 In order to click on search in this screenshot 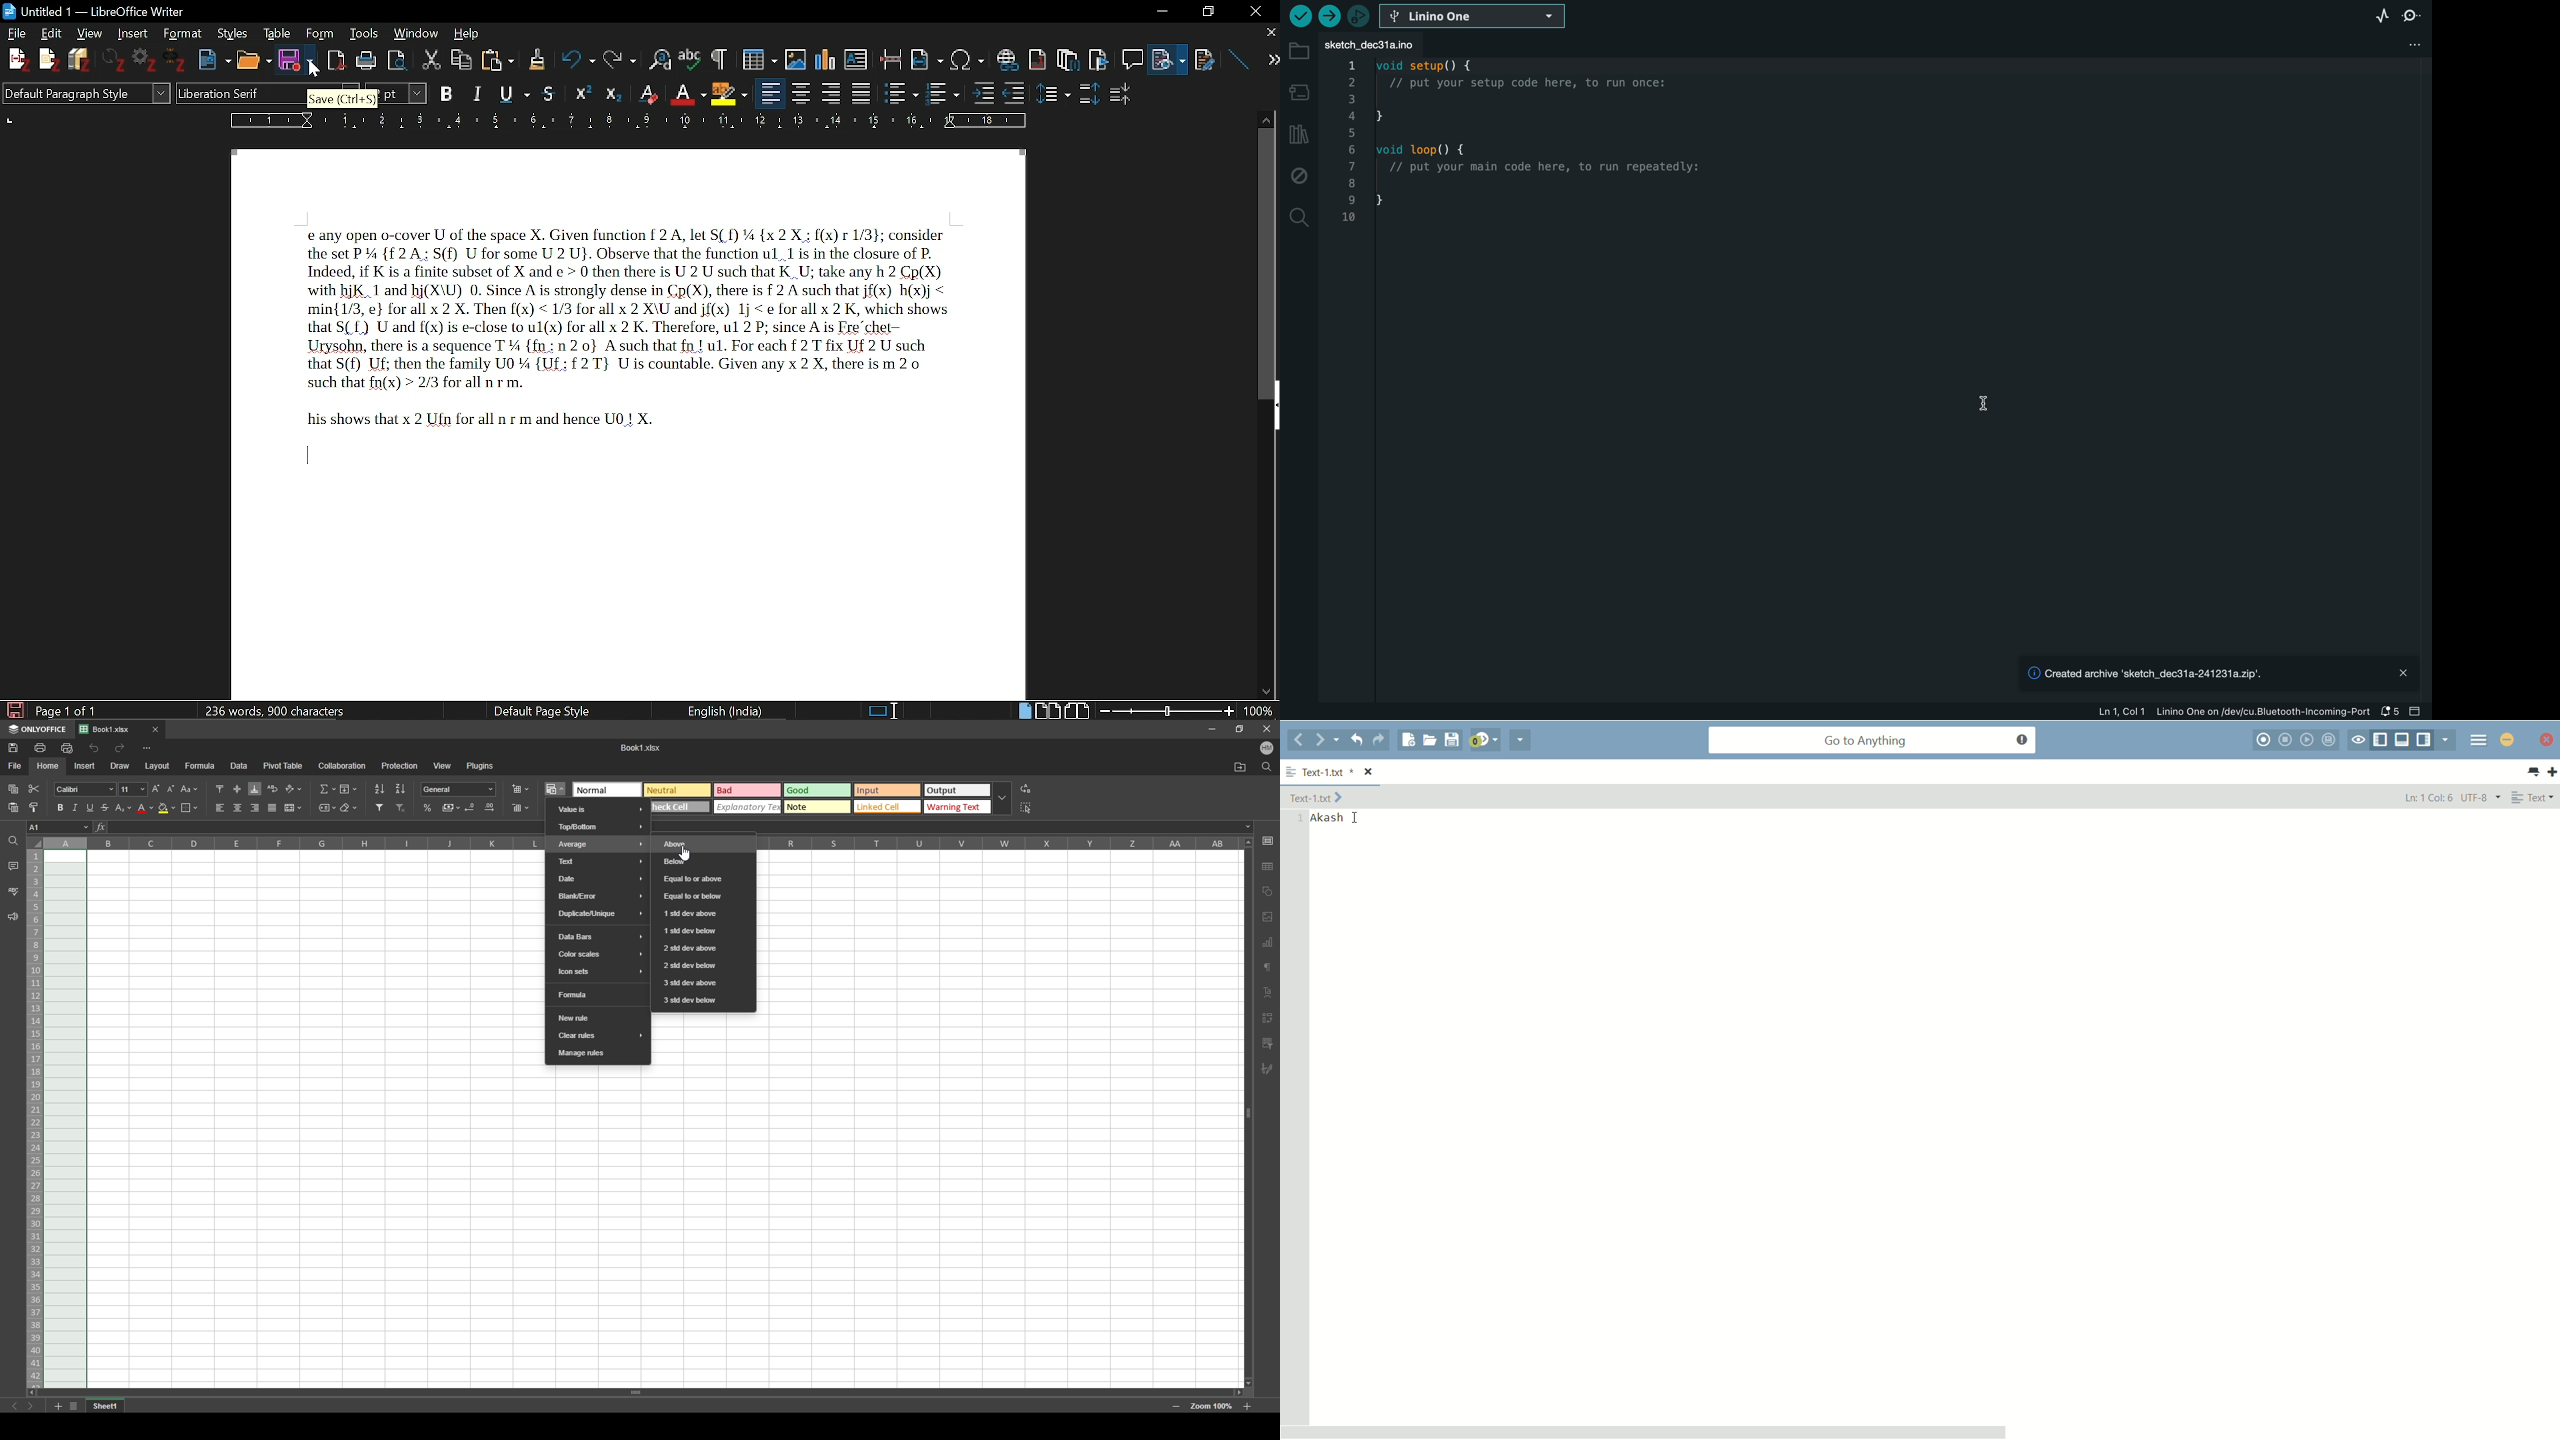, I will do `click(1300, 217)`.